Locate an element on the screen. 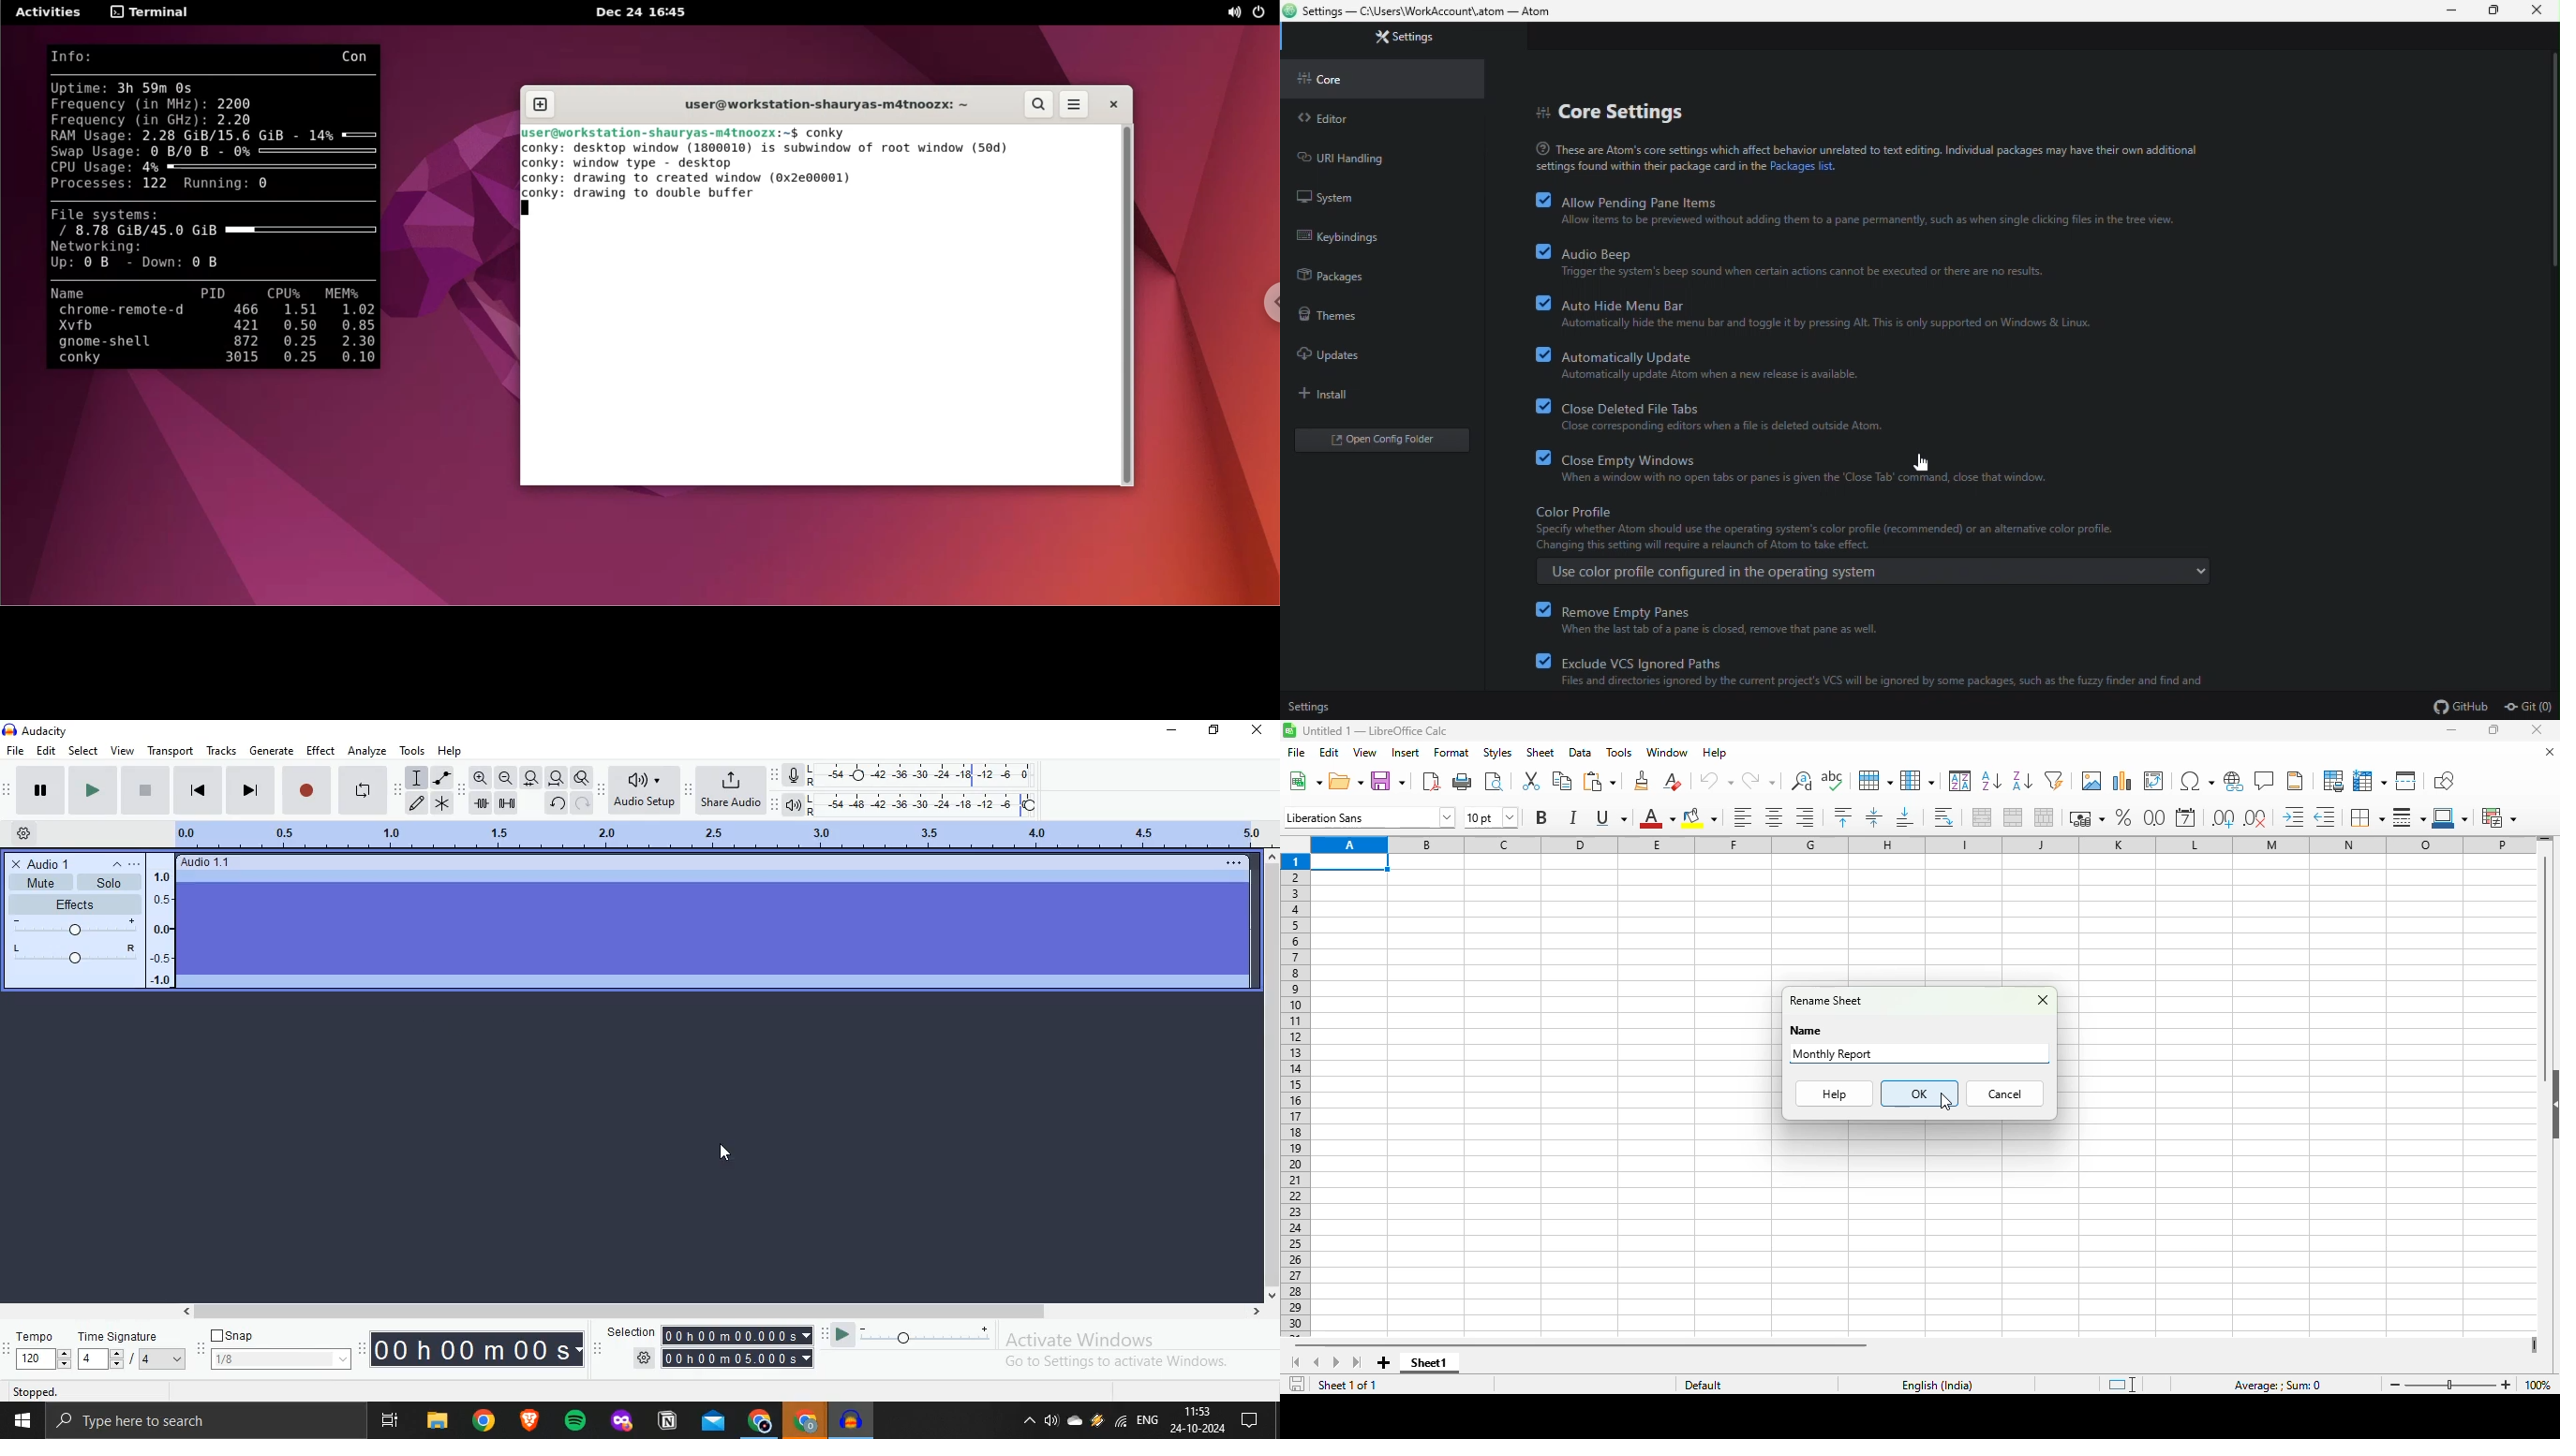 The image size is (2576, 1456). italic is located at coordinates (1572, 817).